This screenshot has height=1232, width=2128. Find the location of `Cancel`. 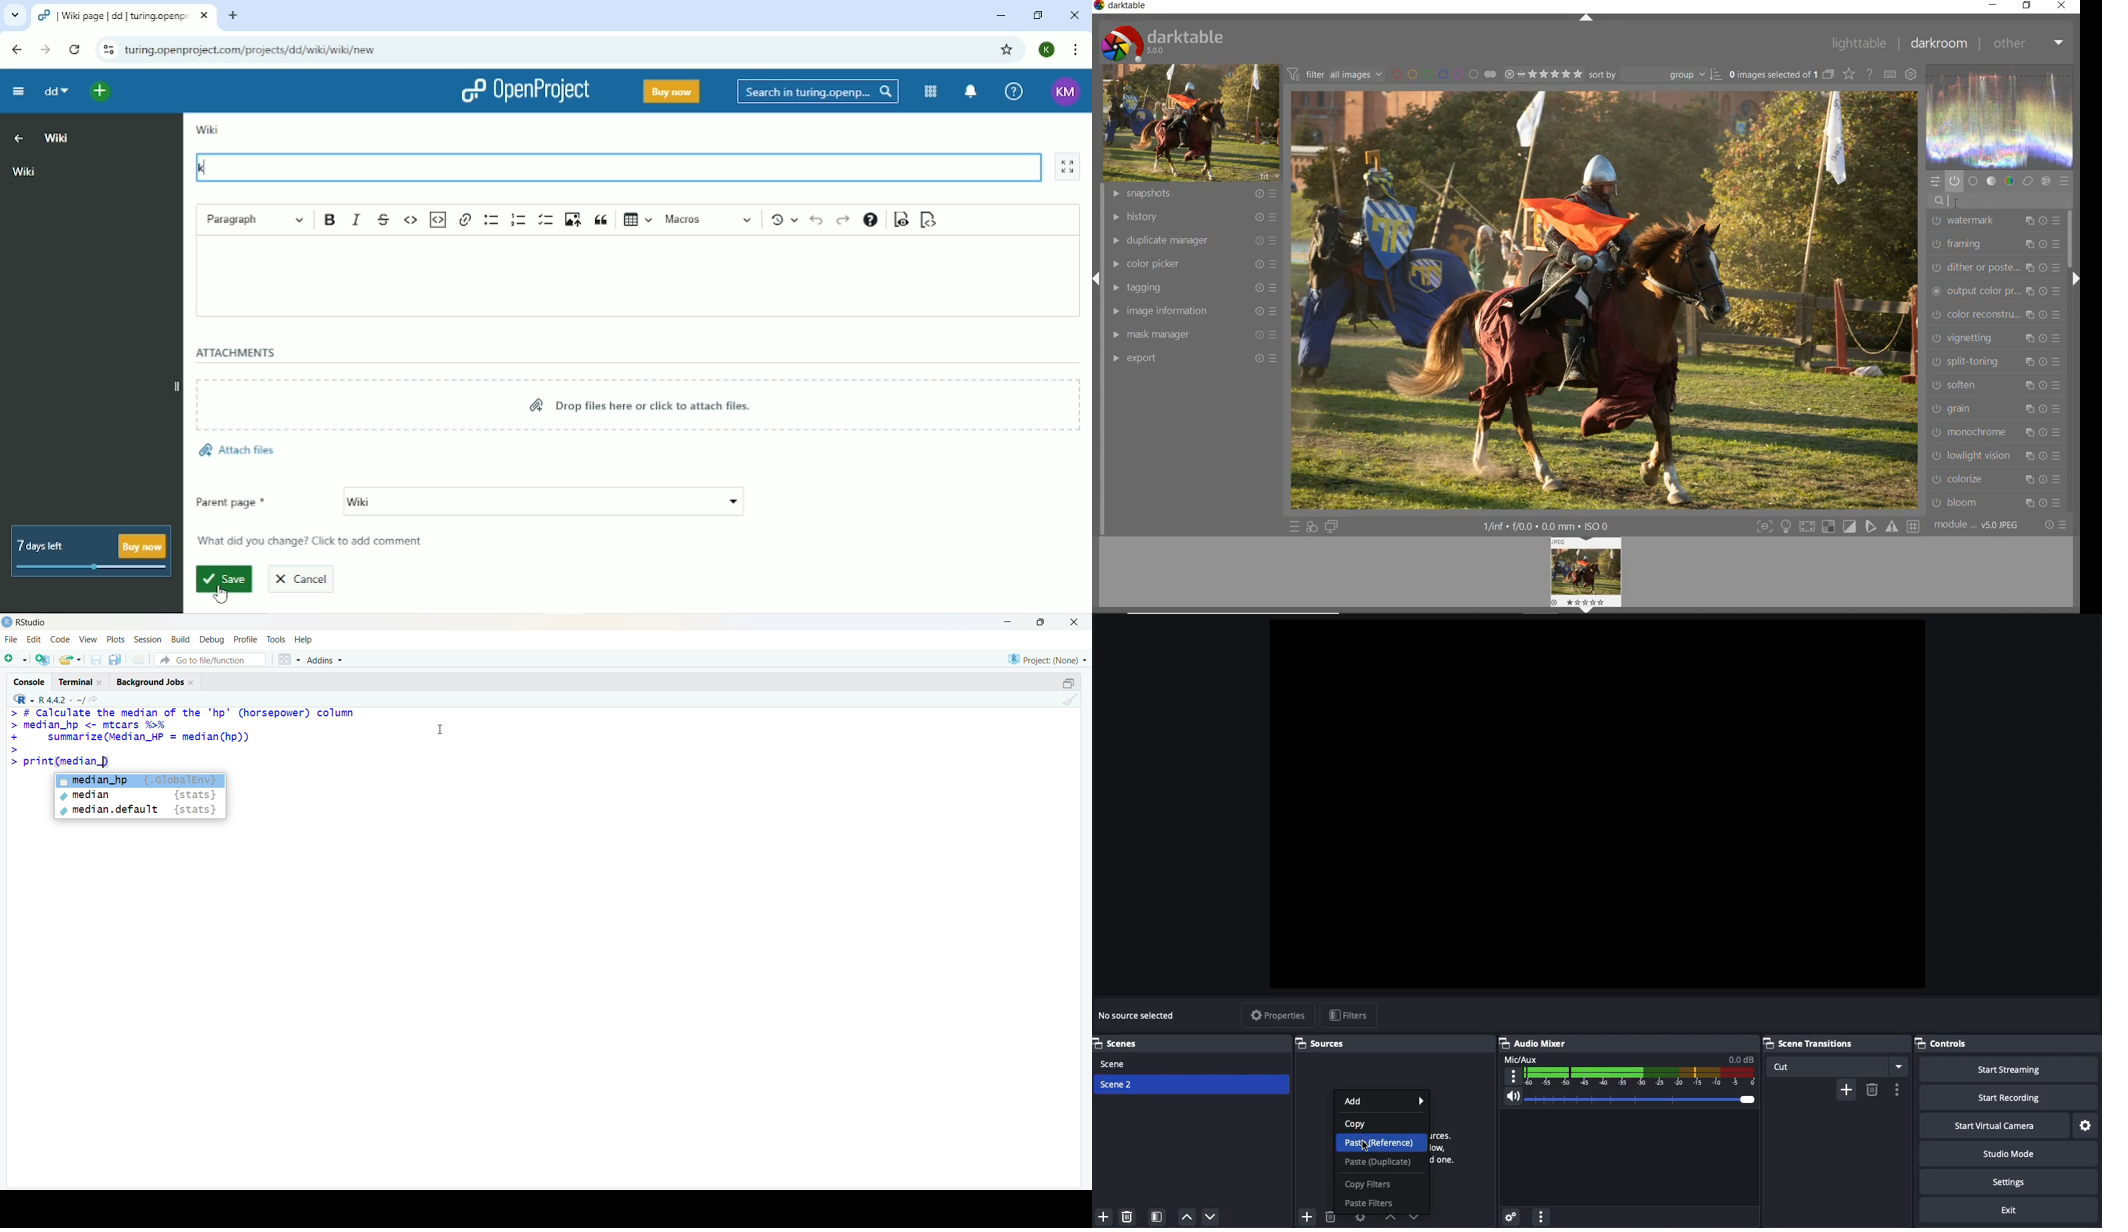

Cancel is located at coordinates (299, 579).